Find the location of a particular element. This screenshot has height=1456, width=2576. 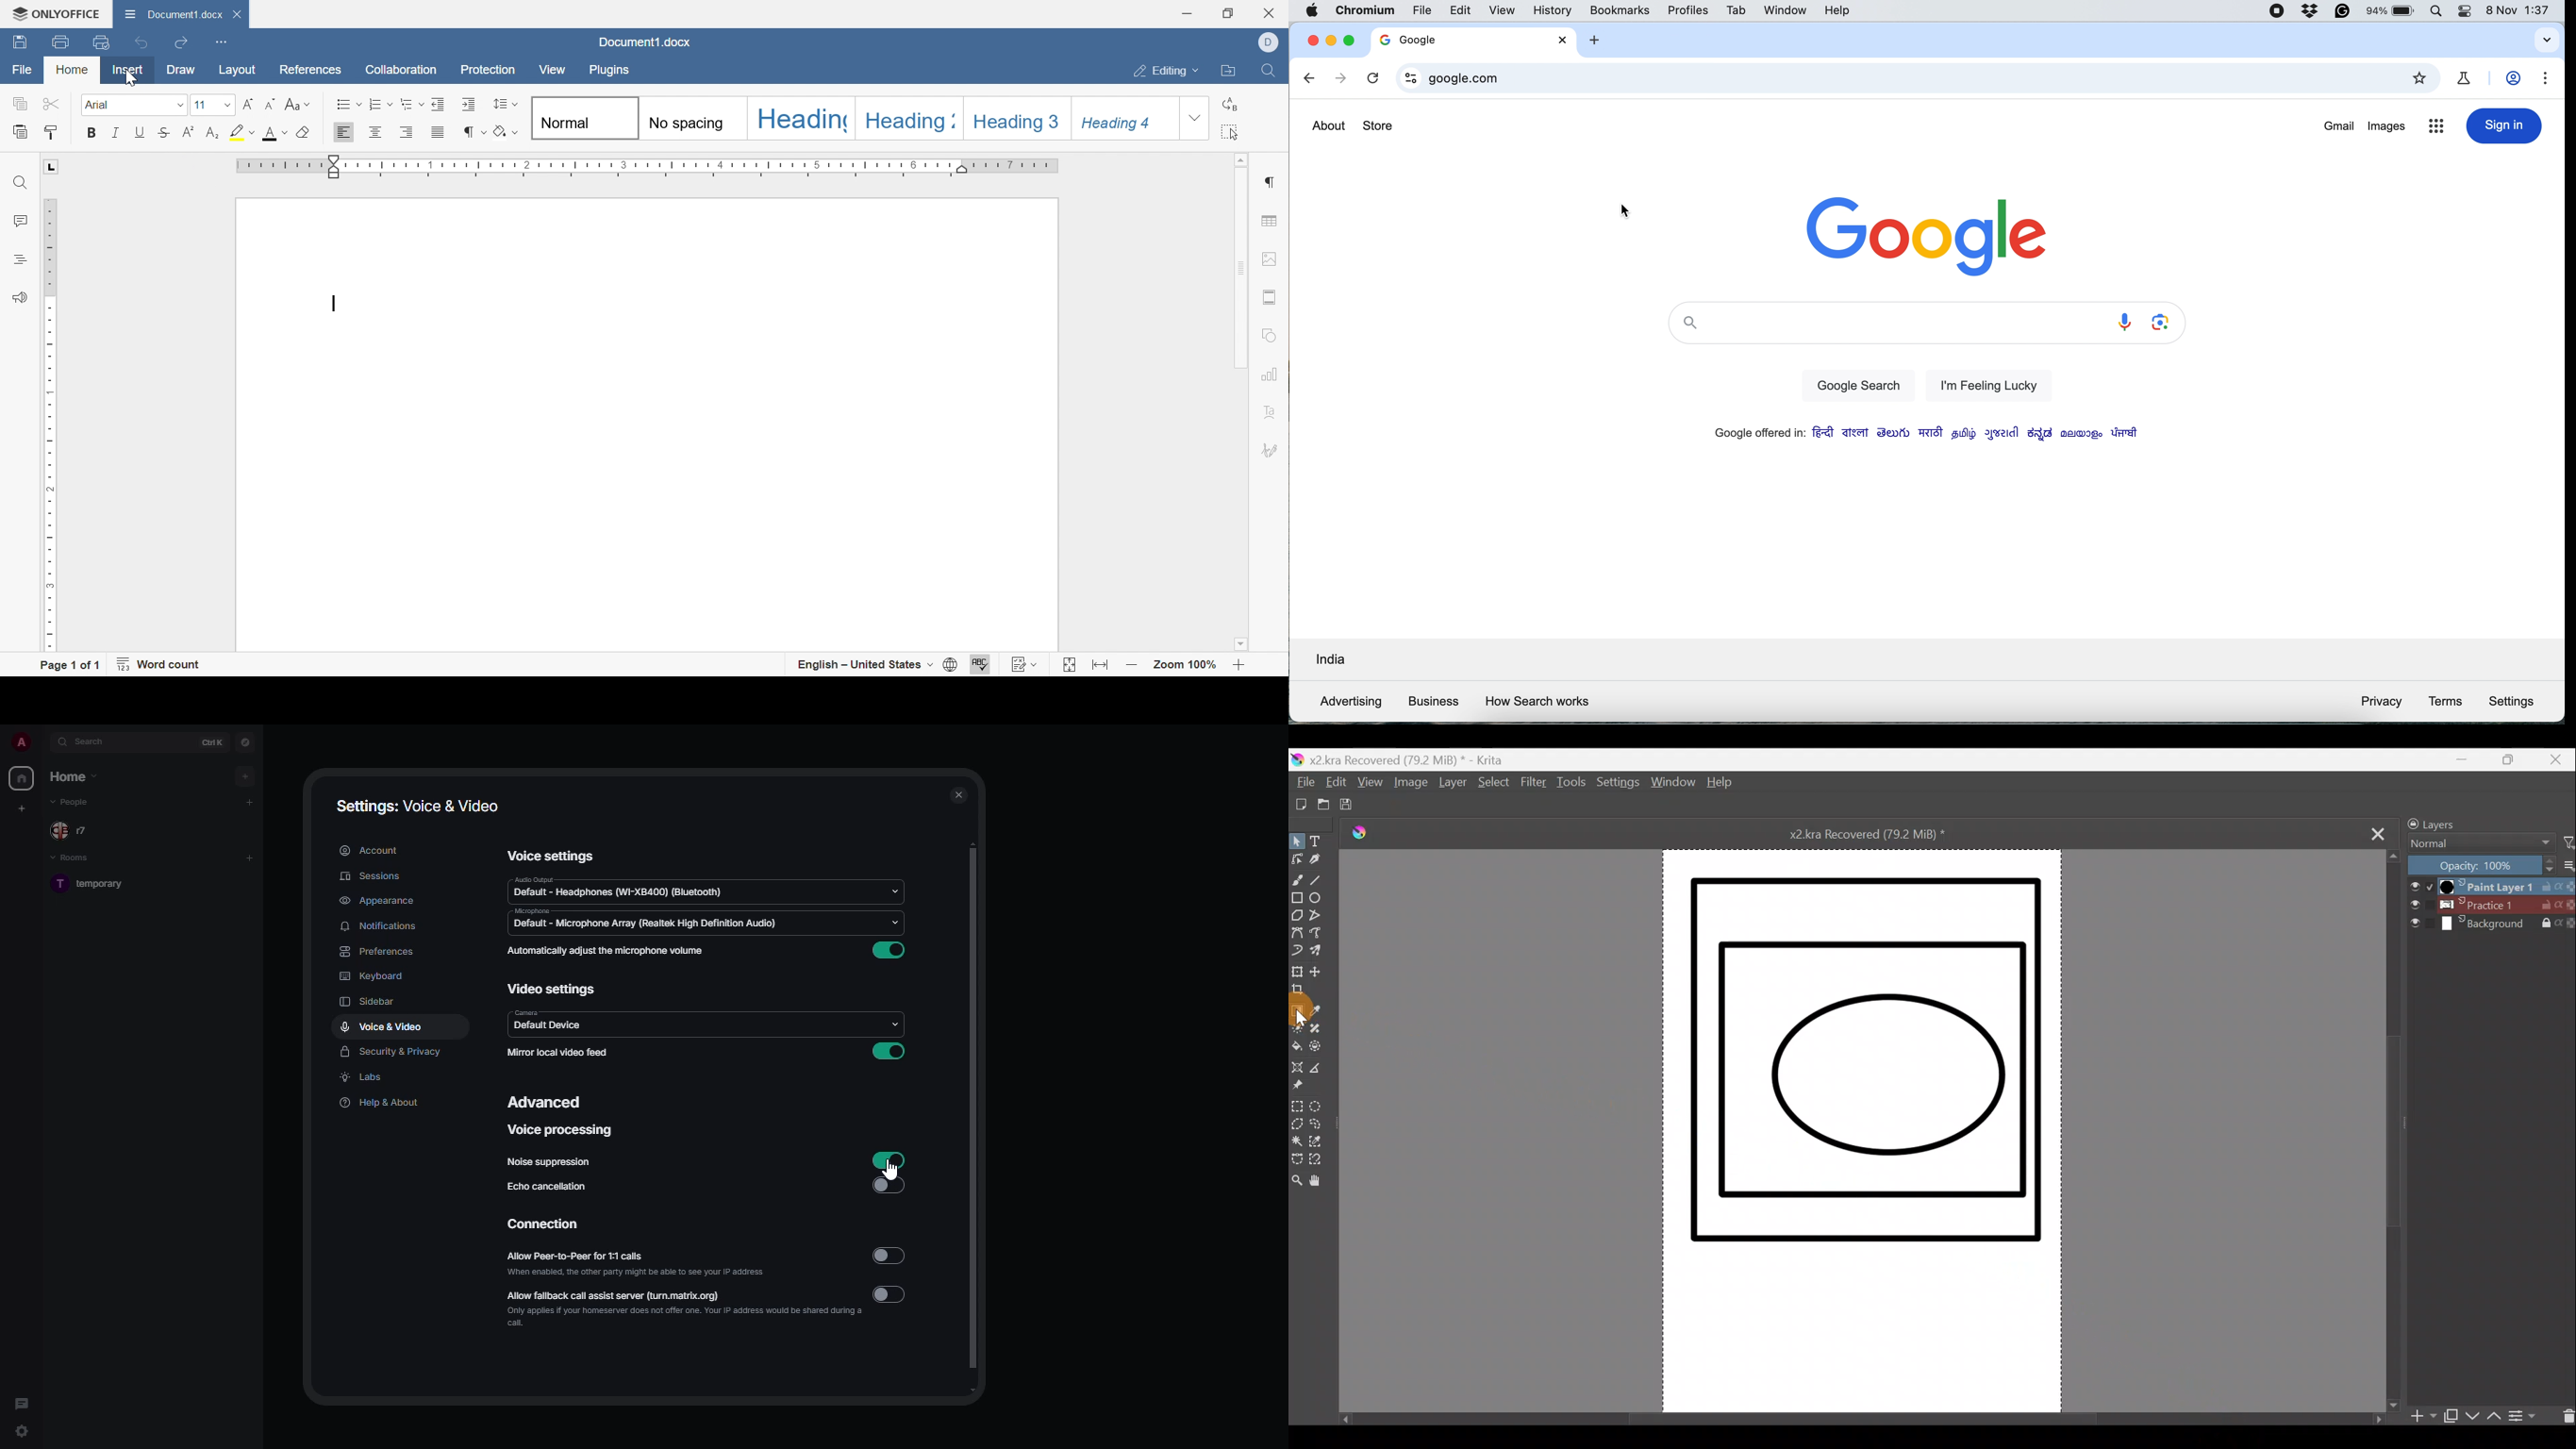

Multilevel list is located at coordinates (410, 105).